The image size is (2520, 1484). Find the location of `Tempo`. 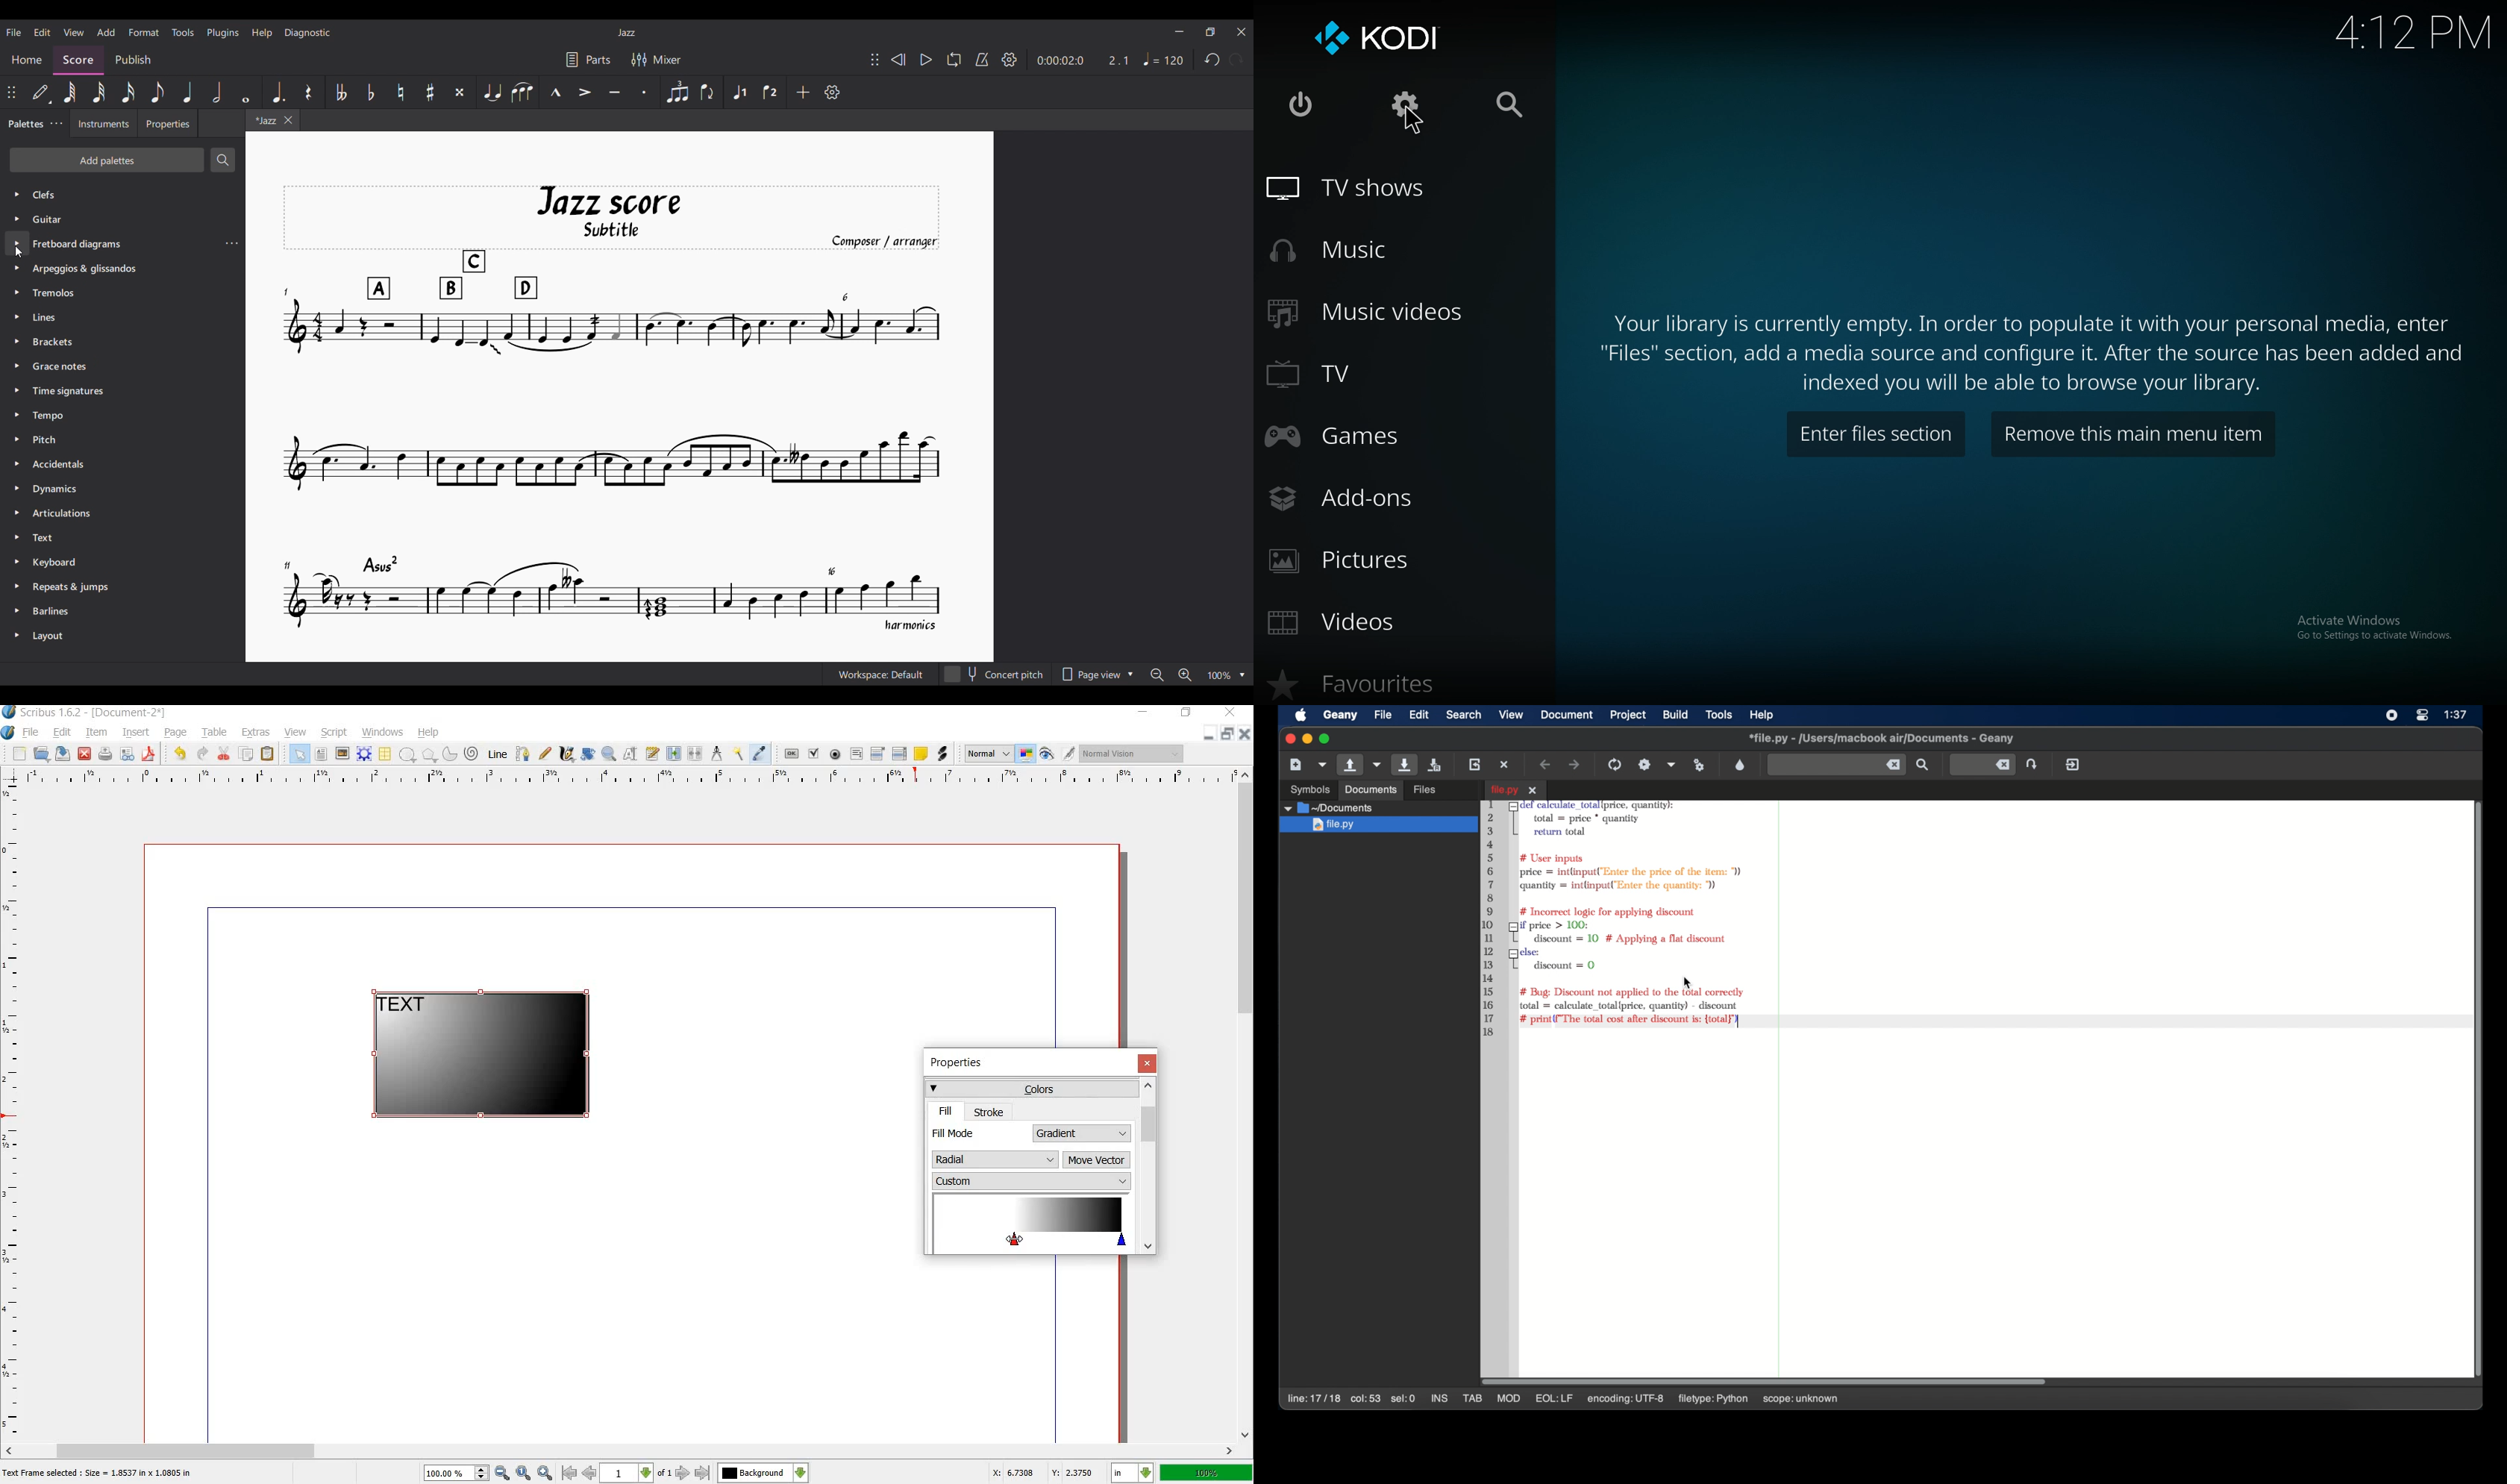

Tempo is located at coordinates (1163, 59).